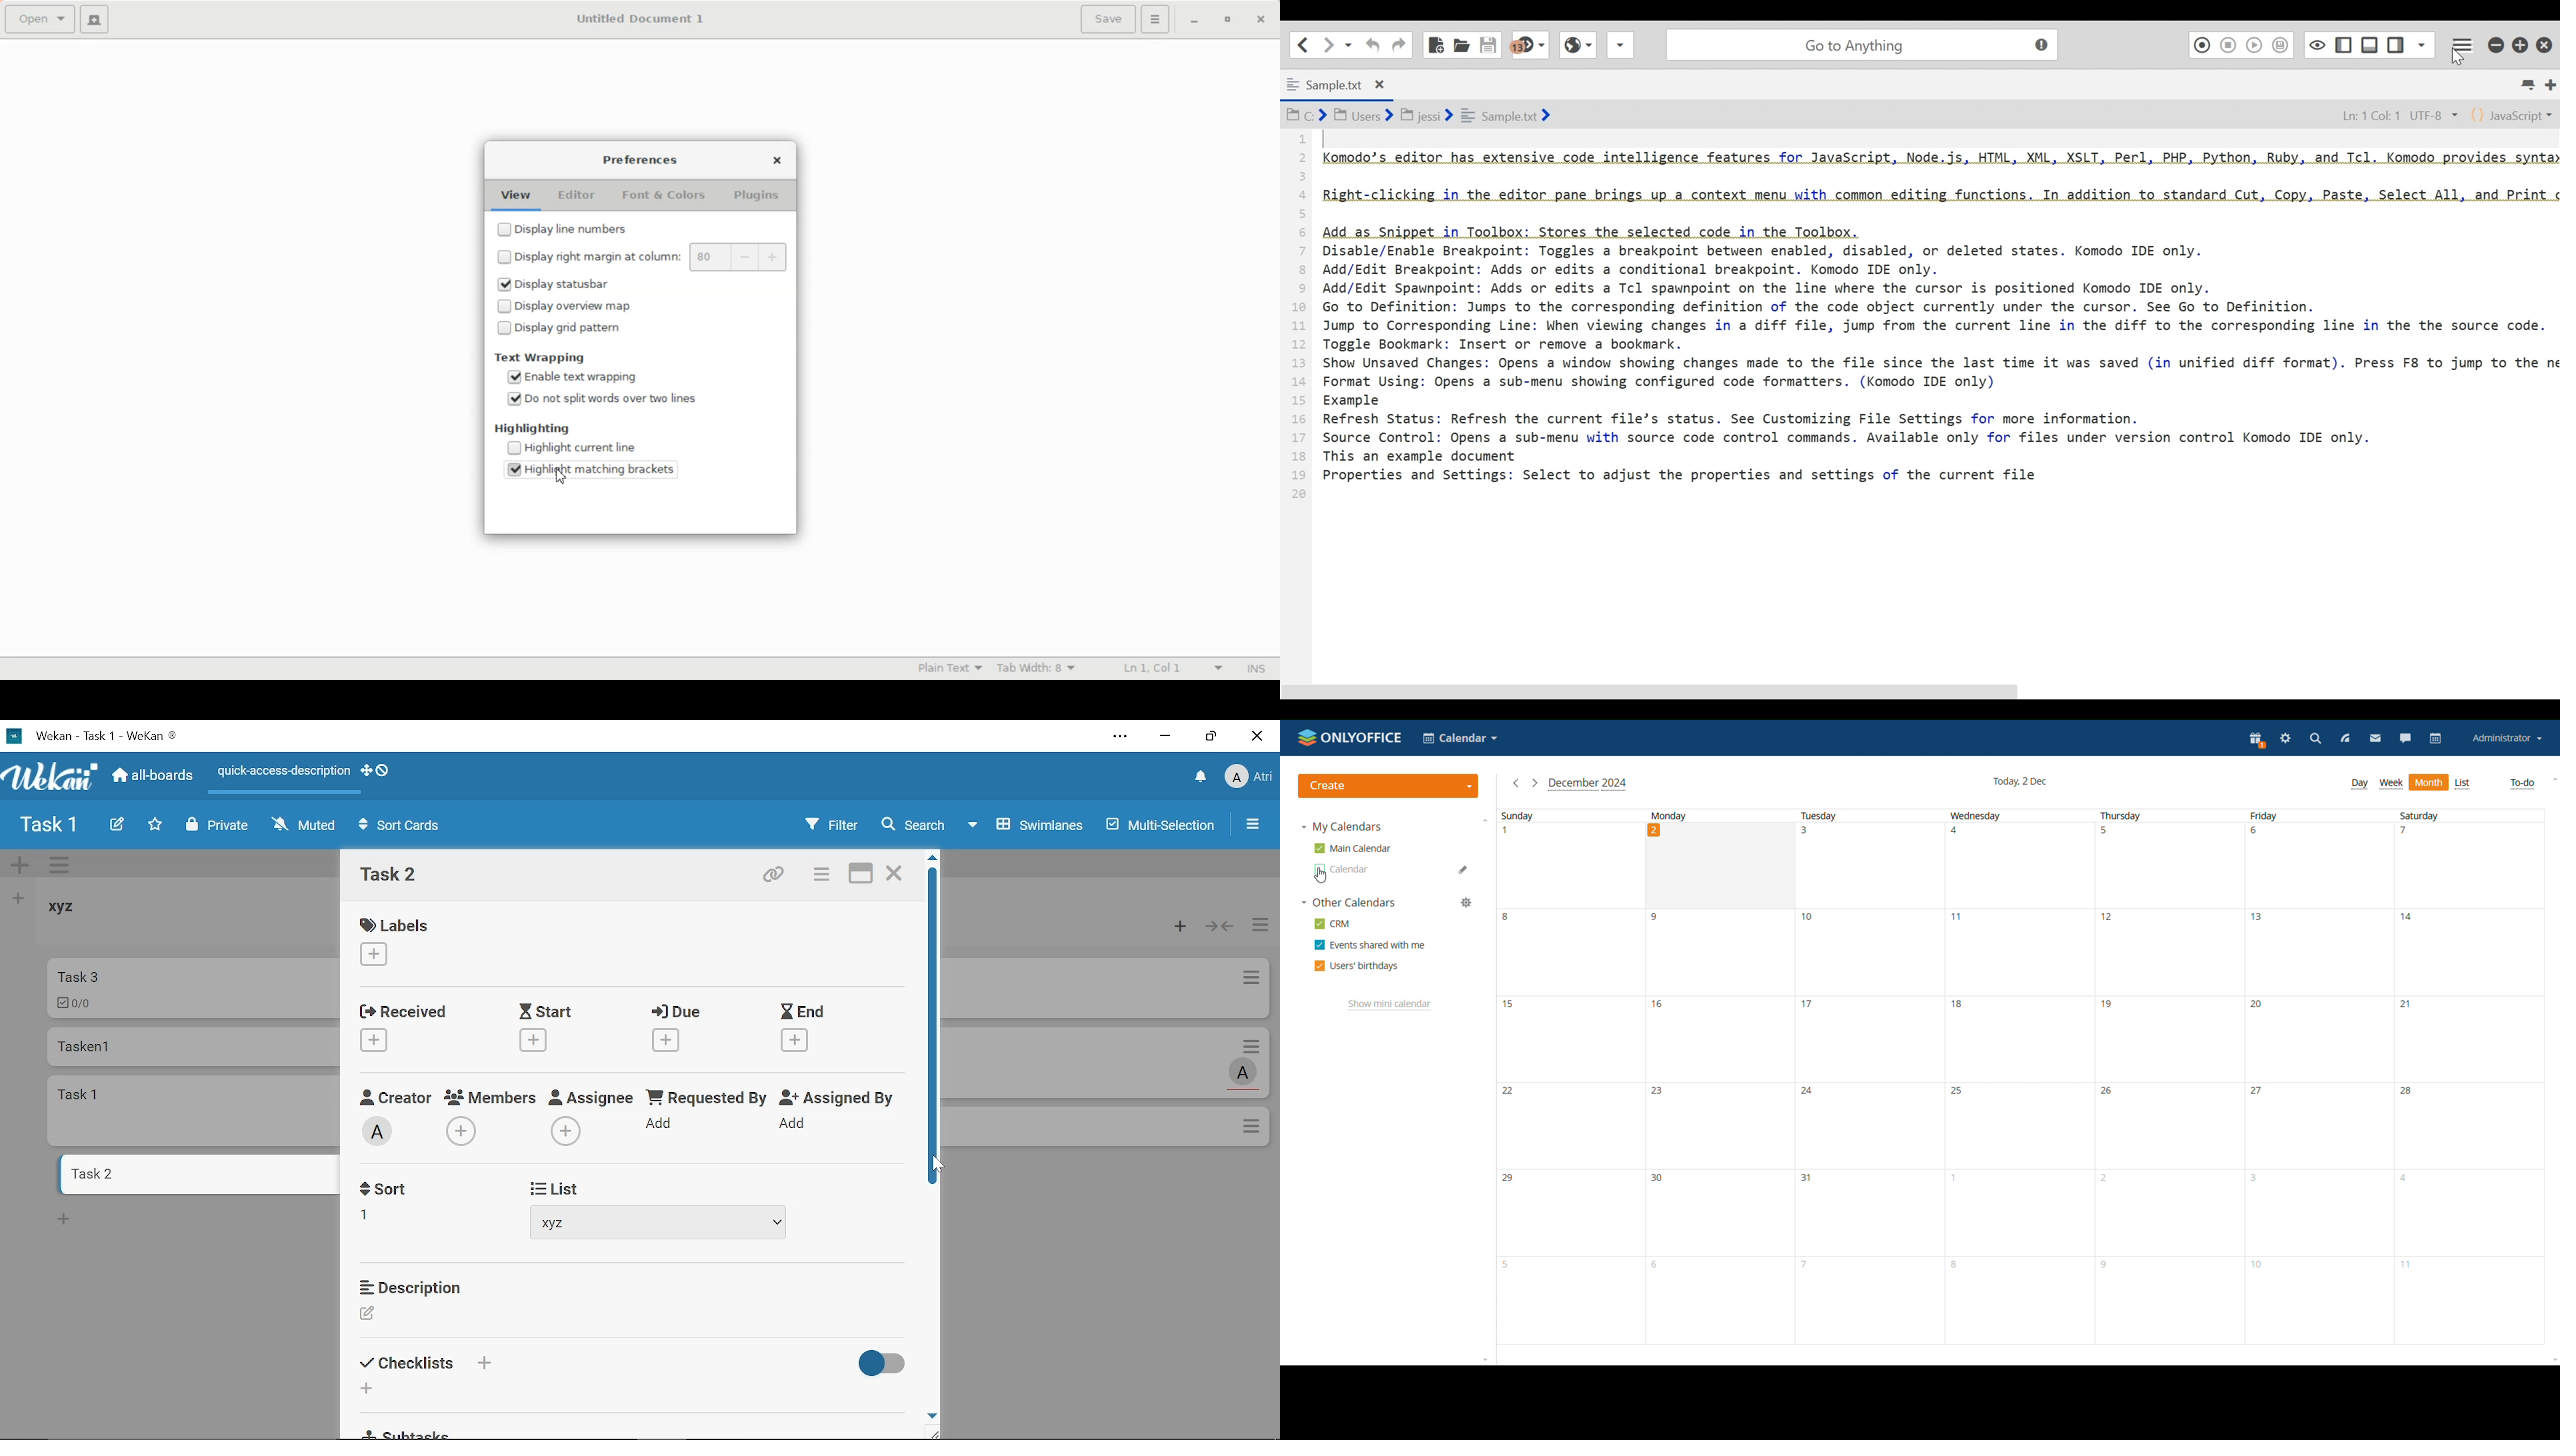 This screenshot has width=2576, height=1456. I want to click on List, so click(557, 1188).